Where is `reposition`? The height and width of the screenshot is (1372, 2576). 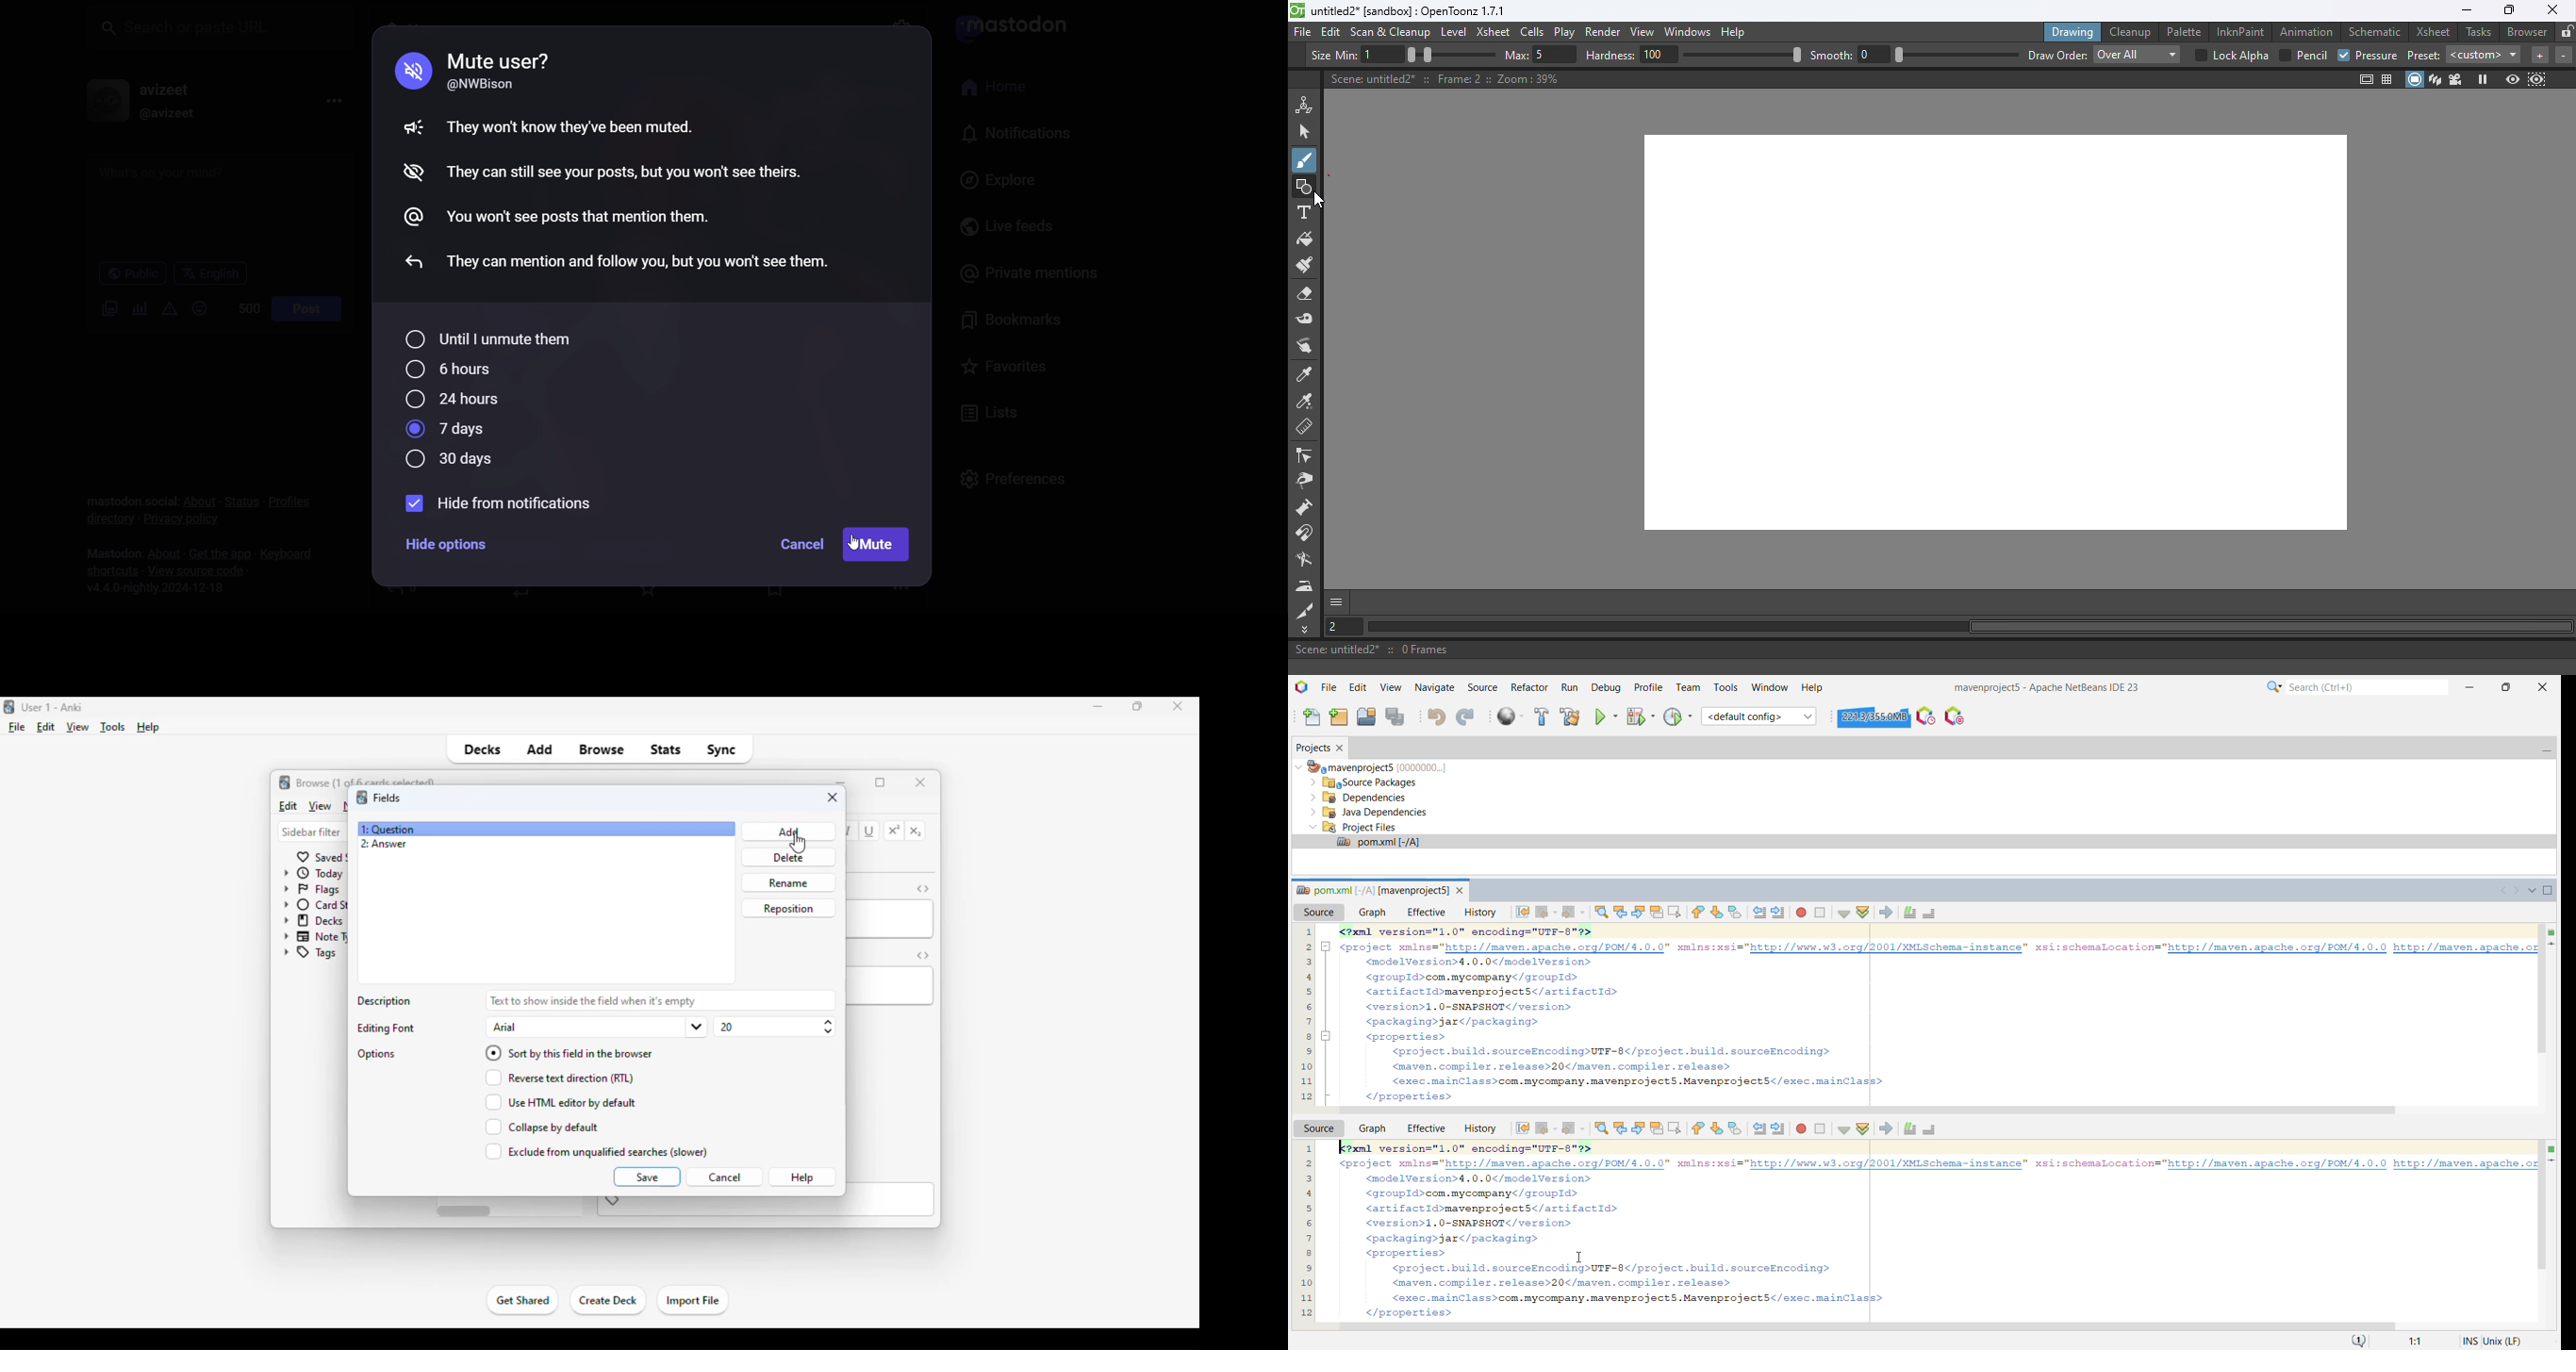 reposition is located at coordinates (789, 908).